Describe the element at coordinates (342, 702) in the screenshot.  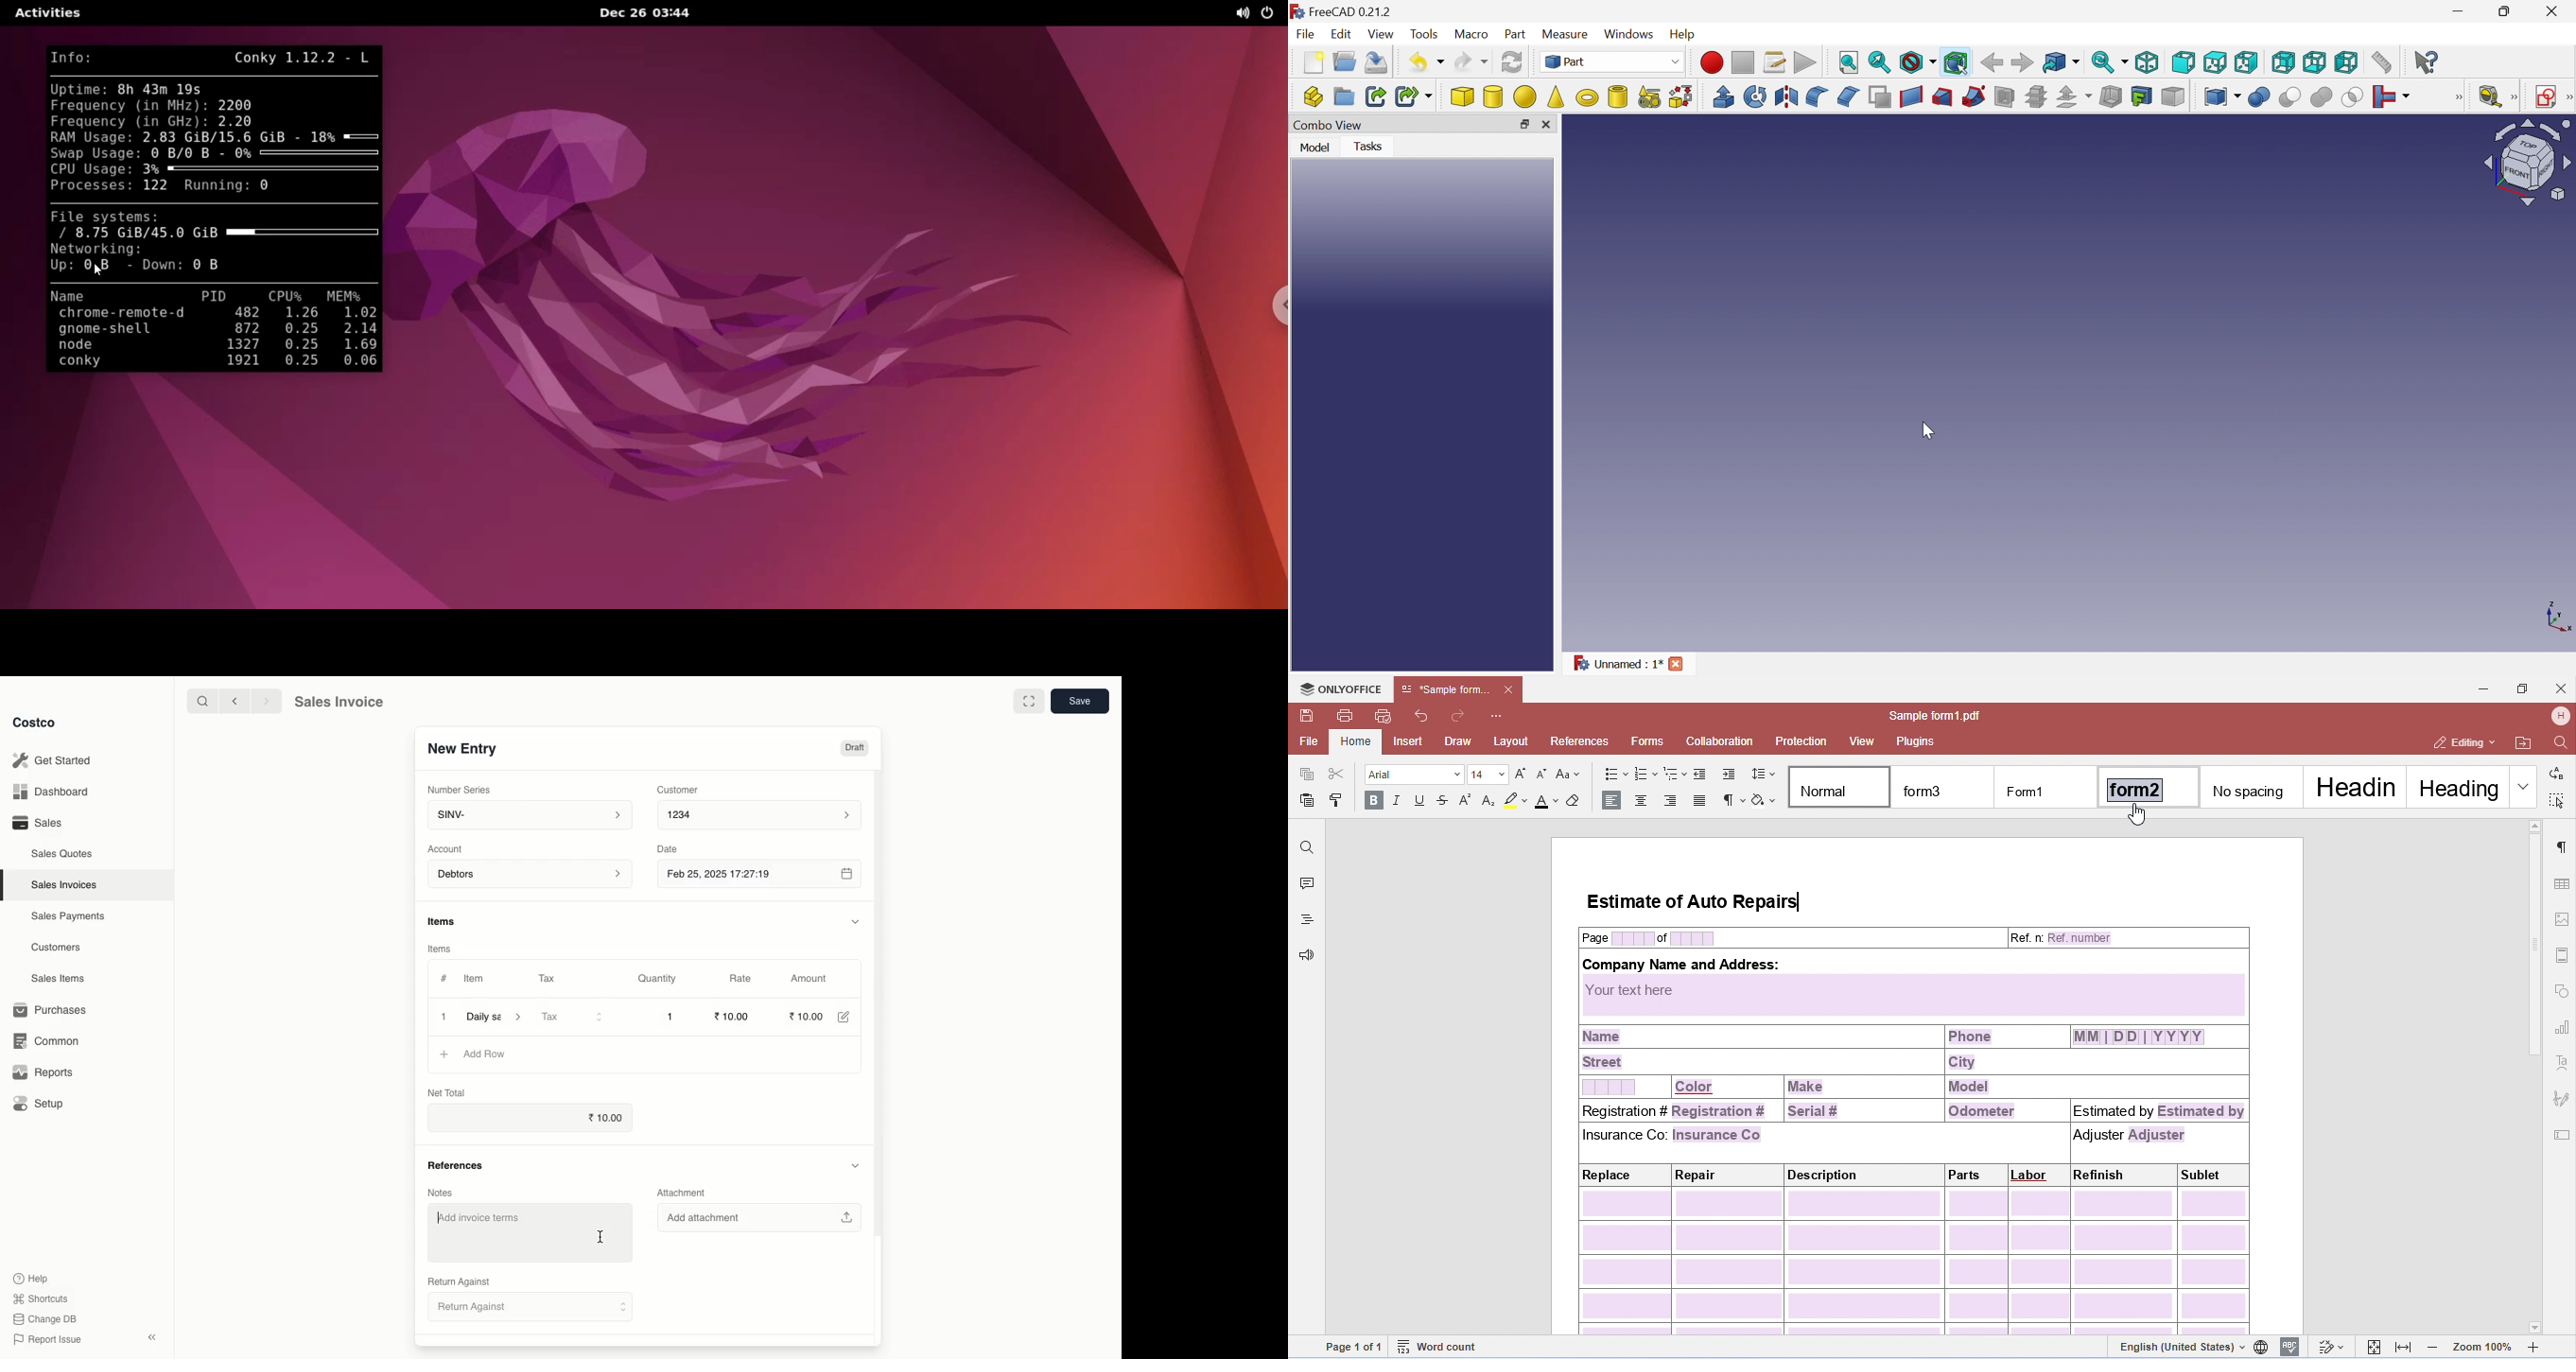
I see `Sales Invoice` at that location.